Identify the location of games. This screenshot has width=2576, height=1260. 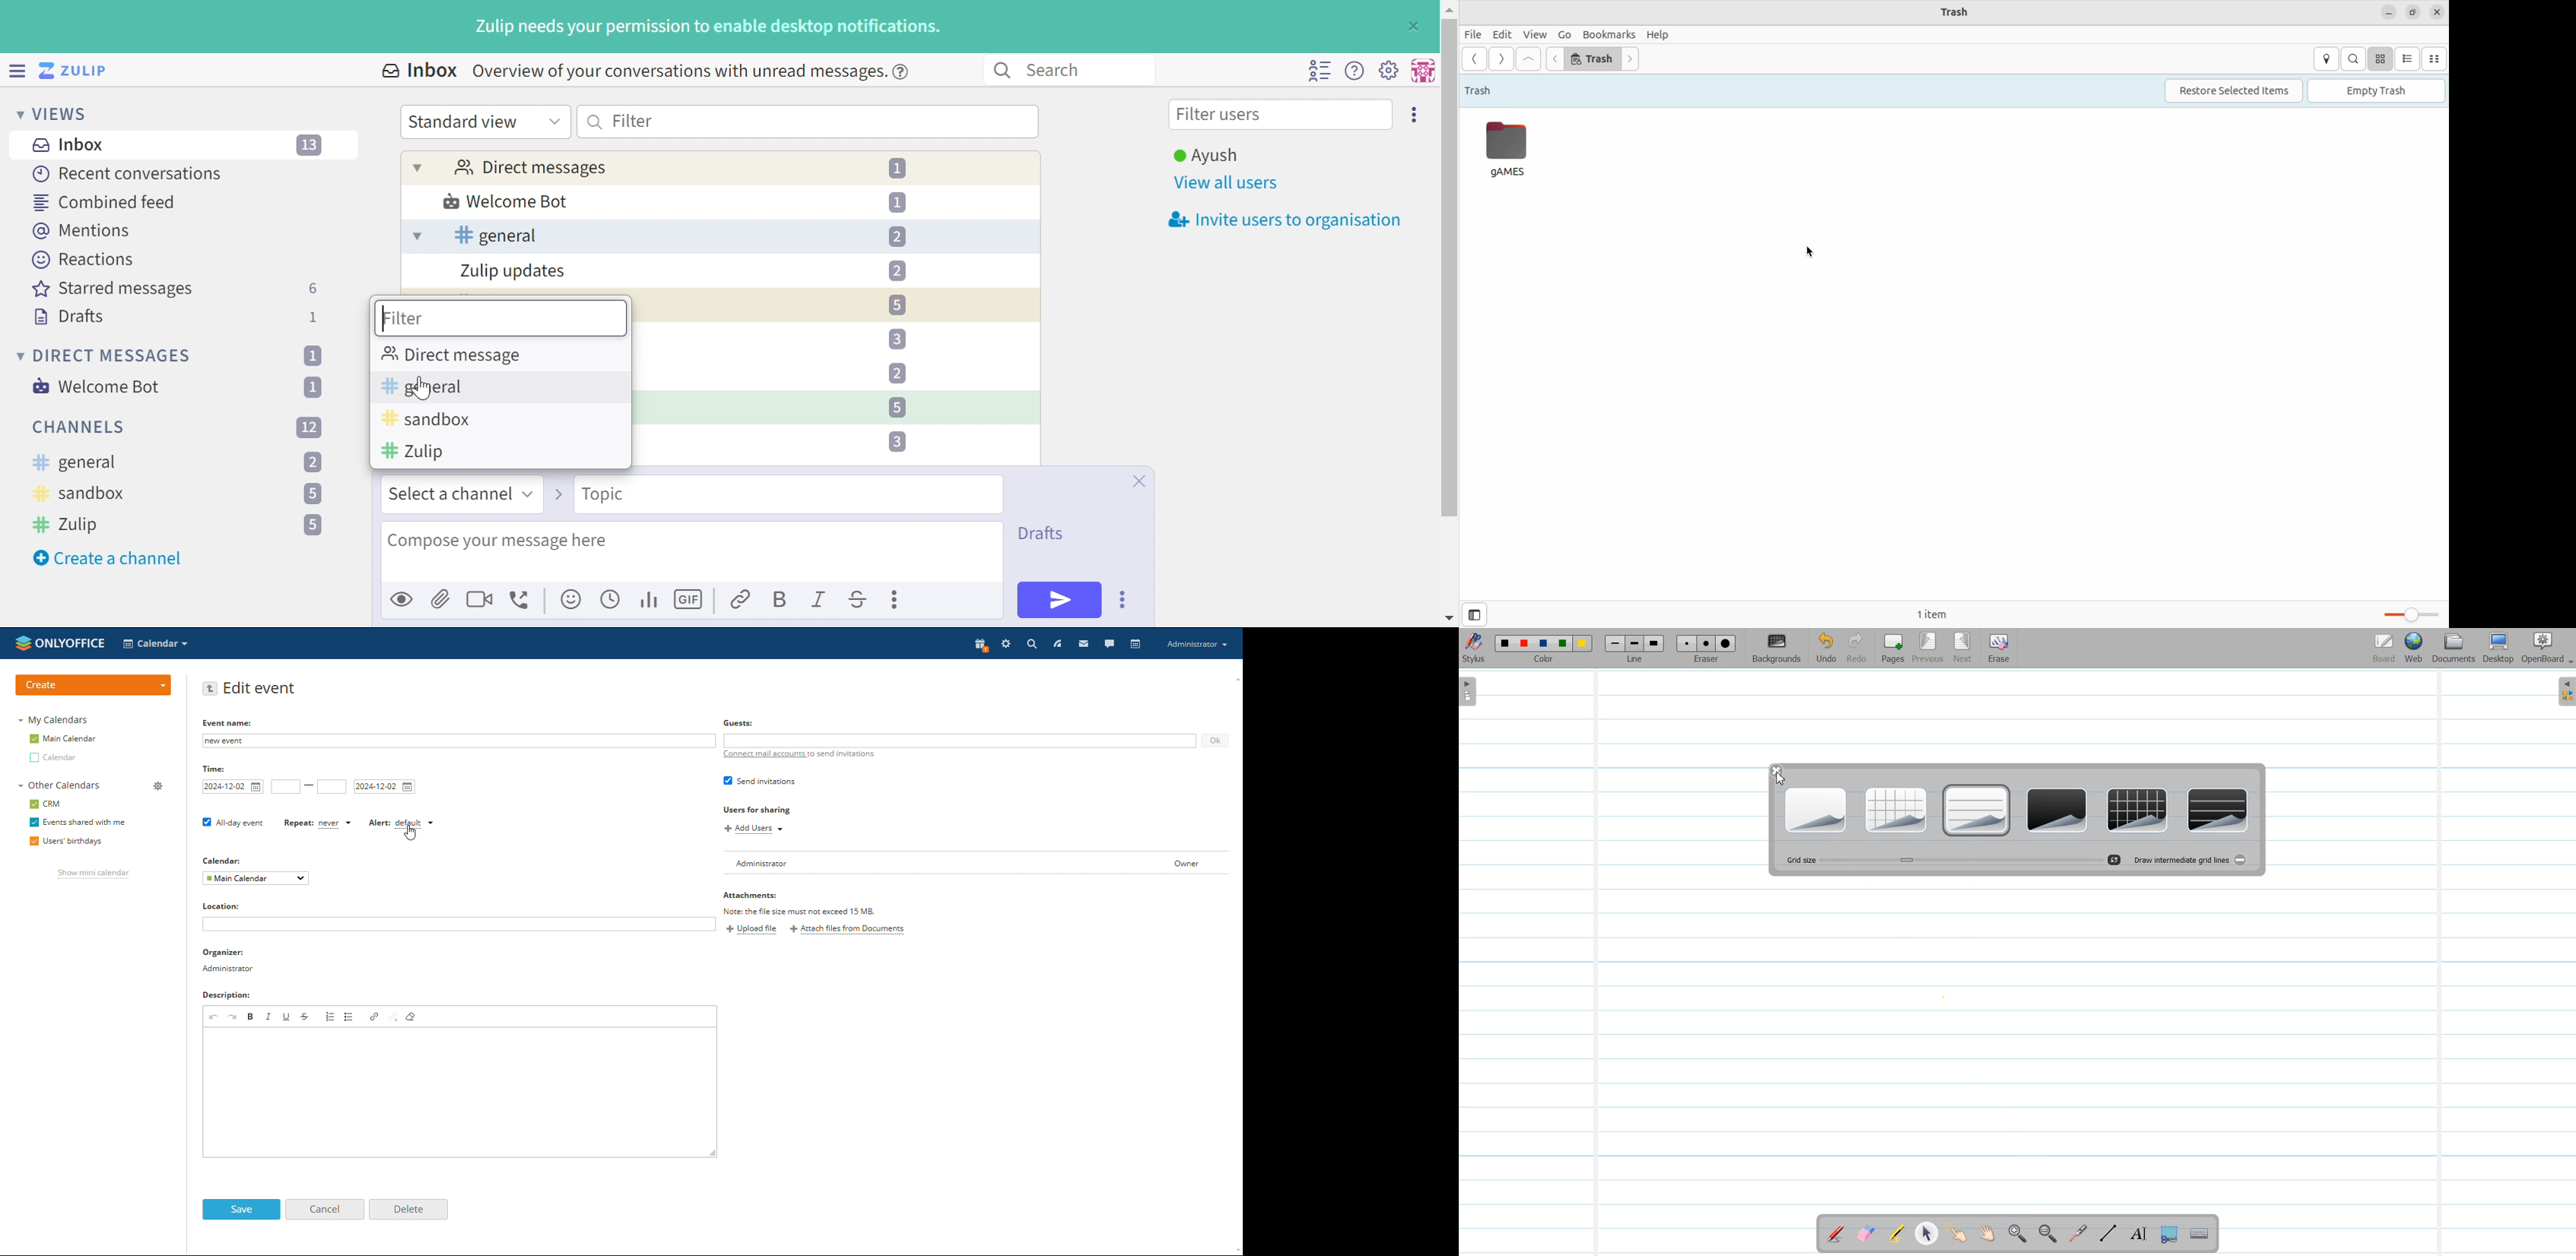
(1509, 150).